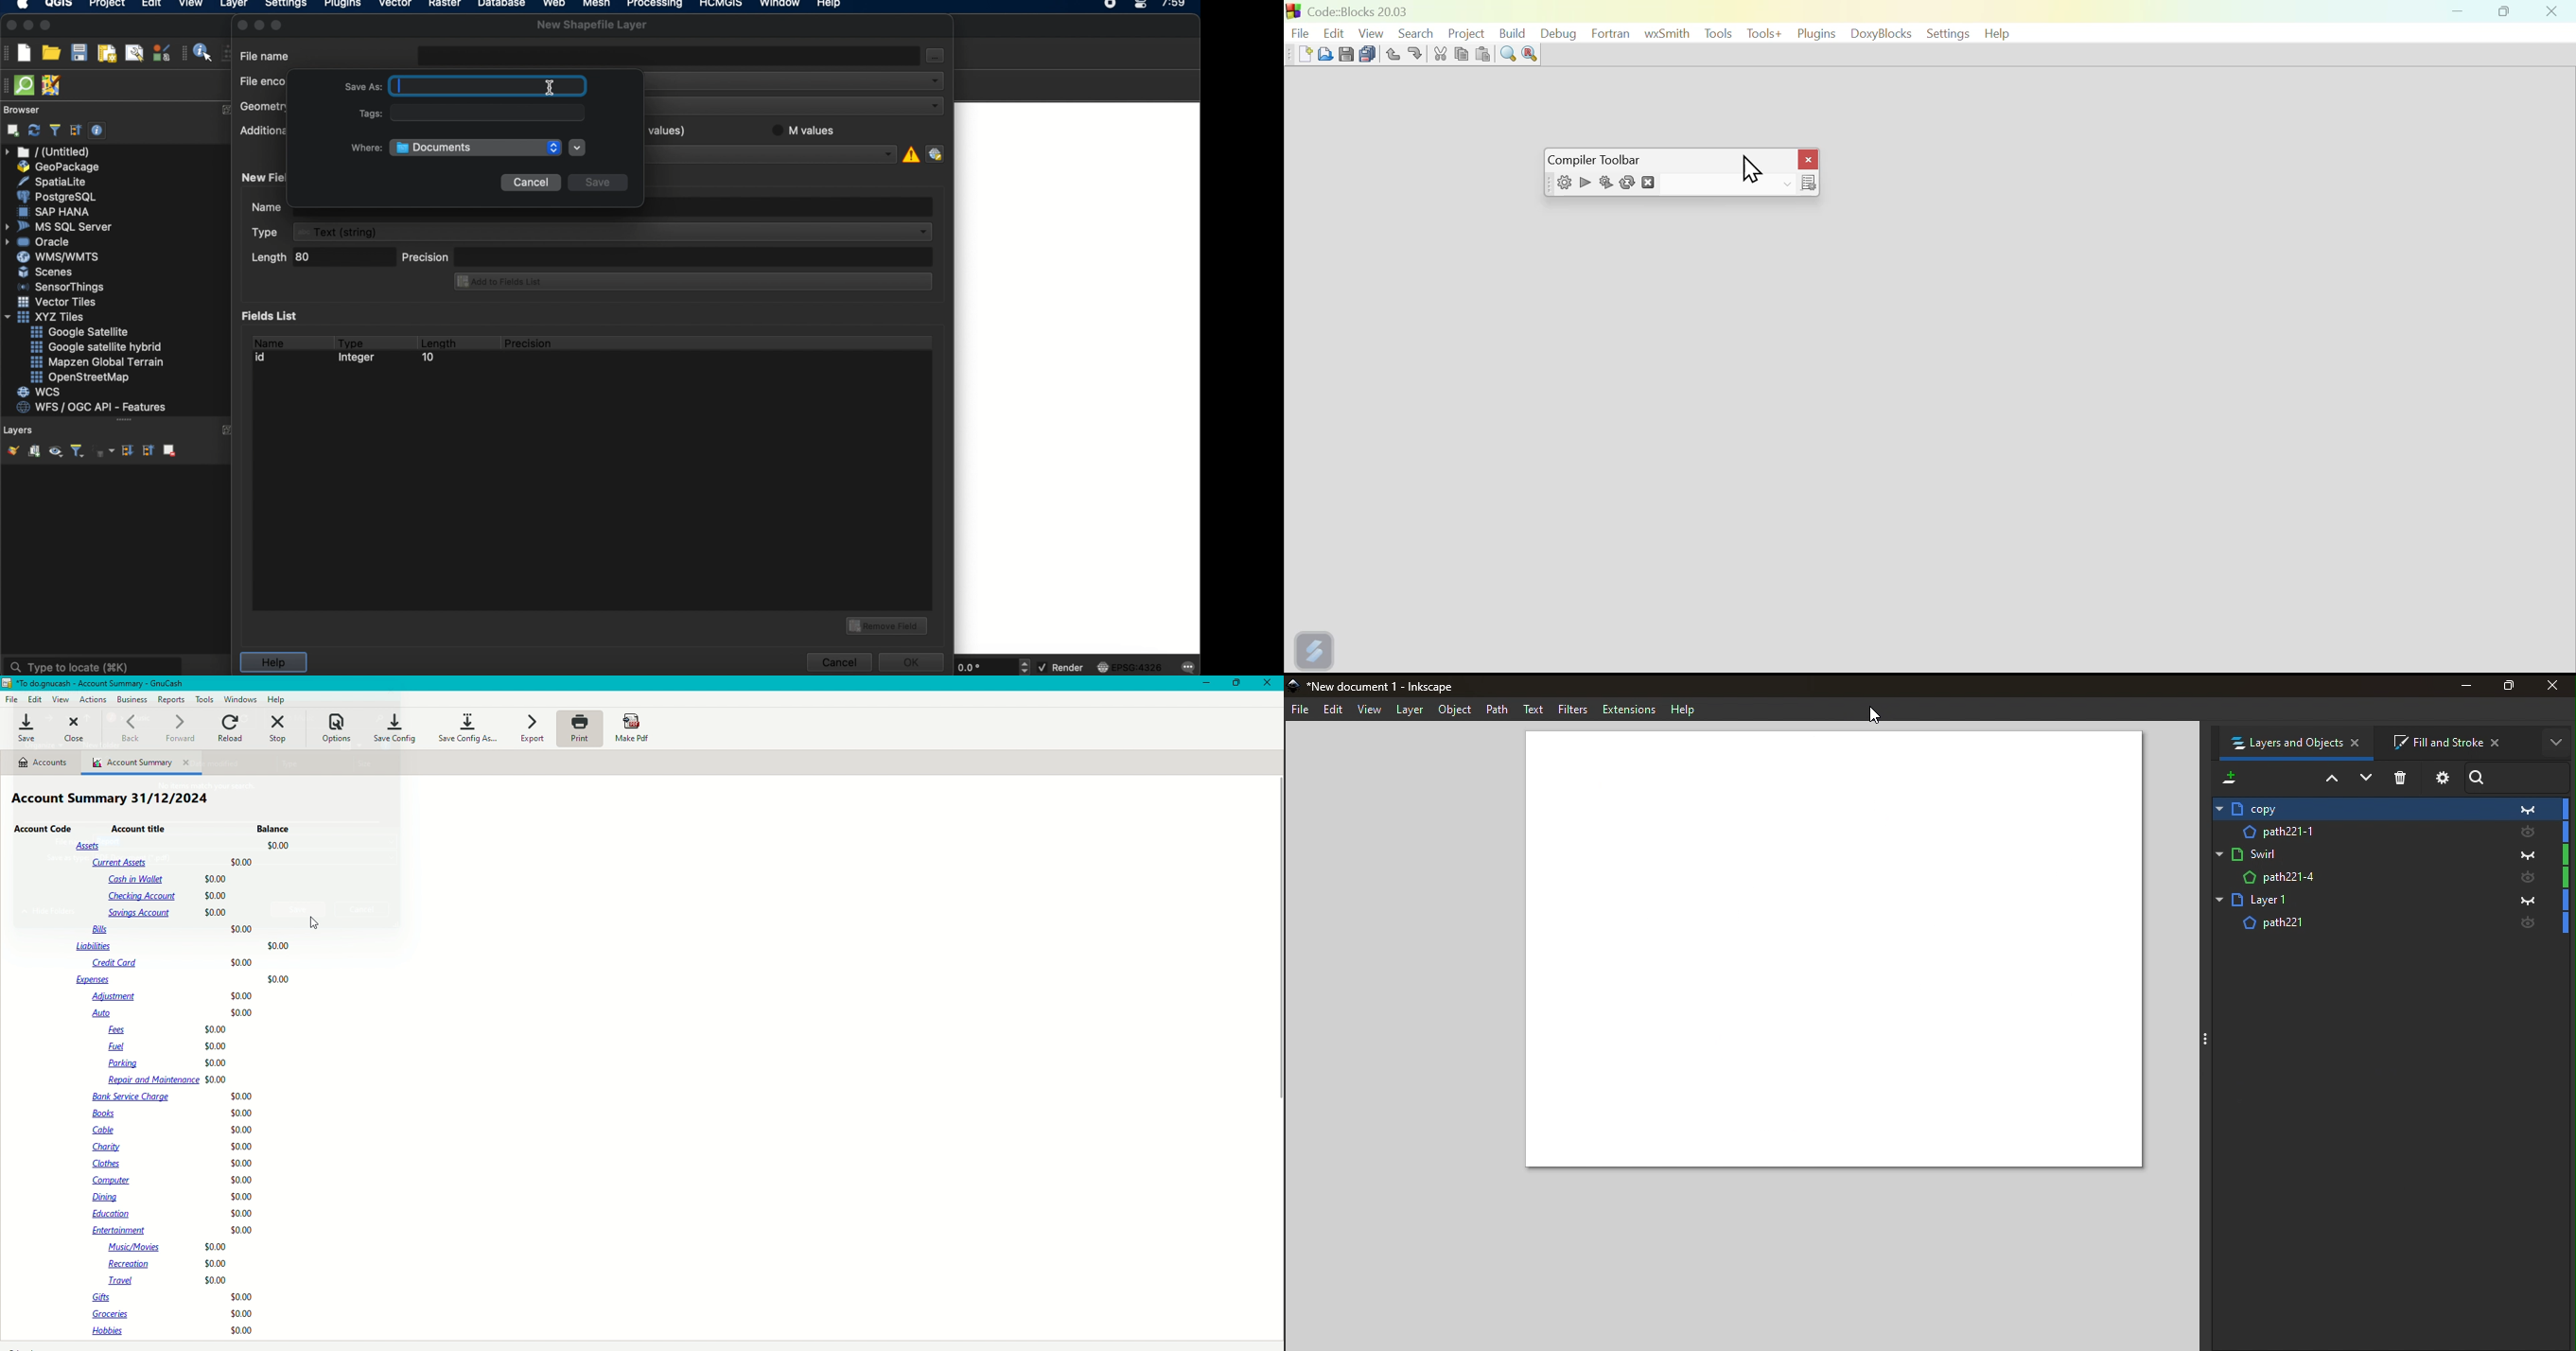 This screenshot has width=2576, height=1372. I want to click on show layout, so click(134, 53).